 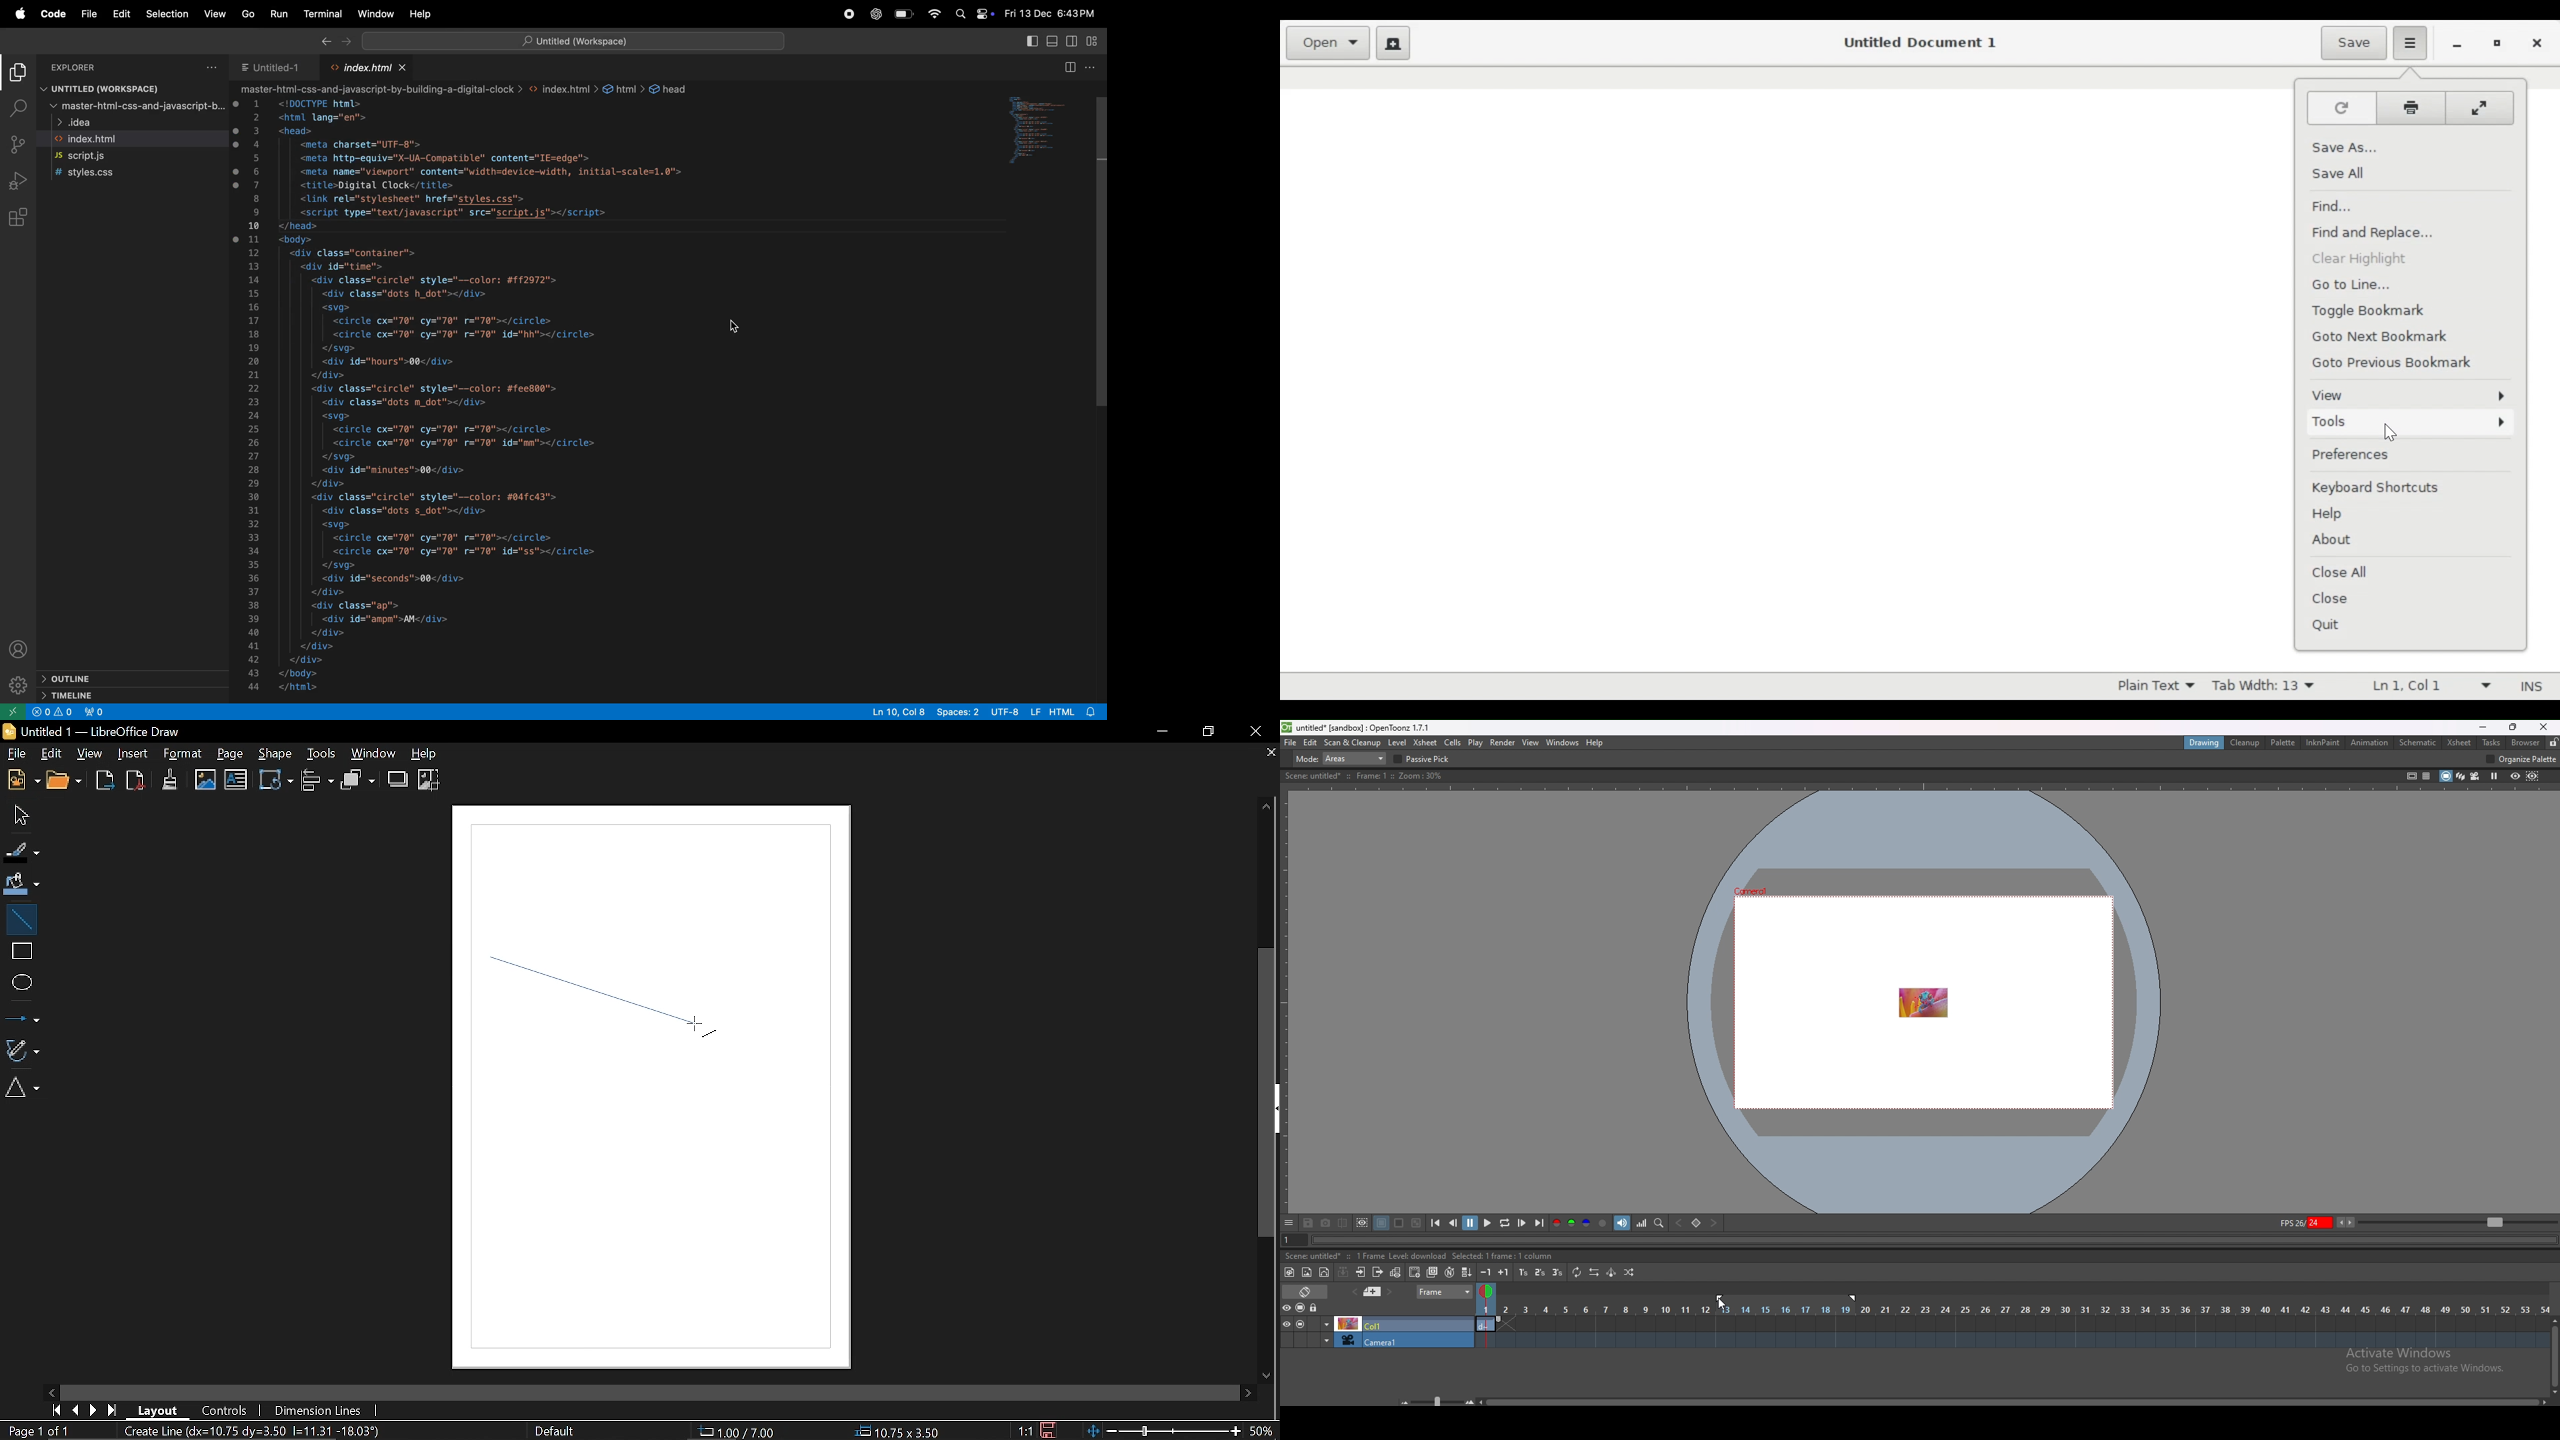 What do you see at coordinates (1436, 1224) in the screenshot?
I see `first frame` at bounding box center [1436, 1224].